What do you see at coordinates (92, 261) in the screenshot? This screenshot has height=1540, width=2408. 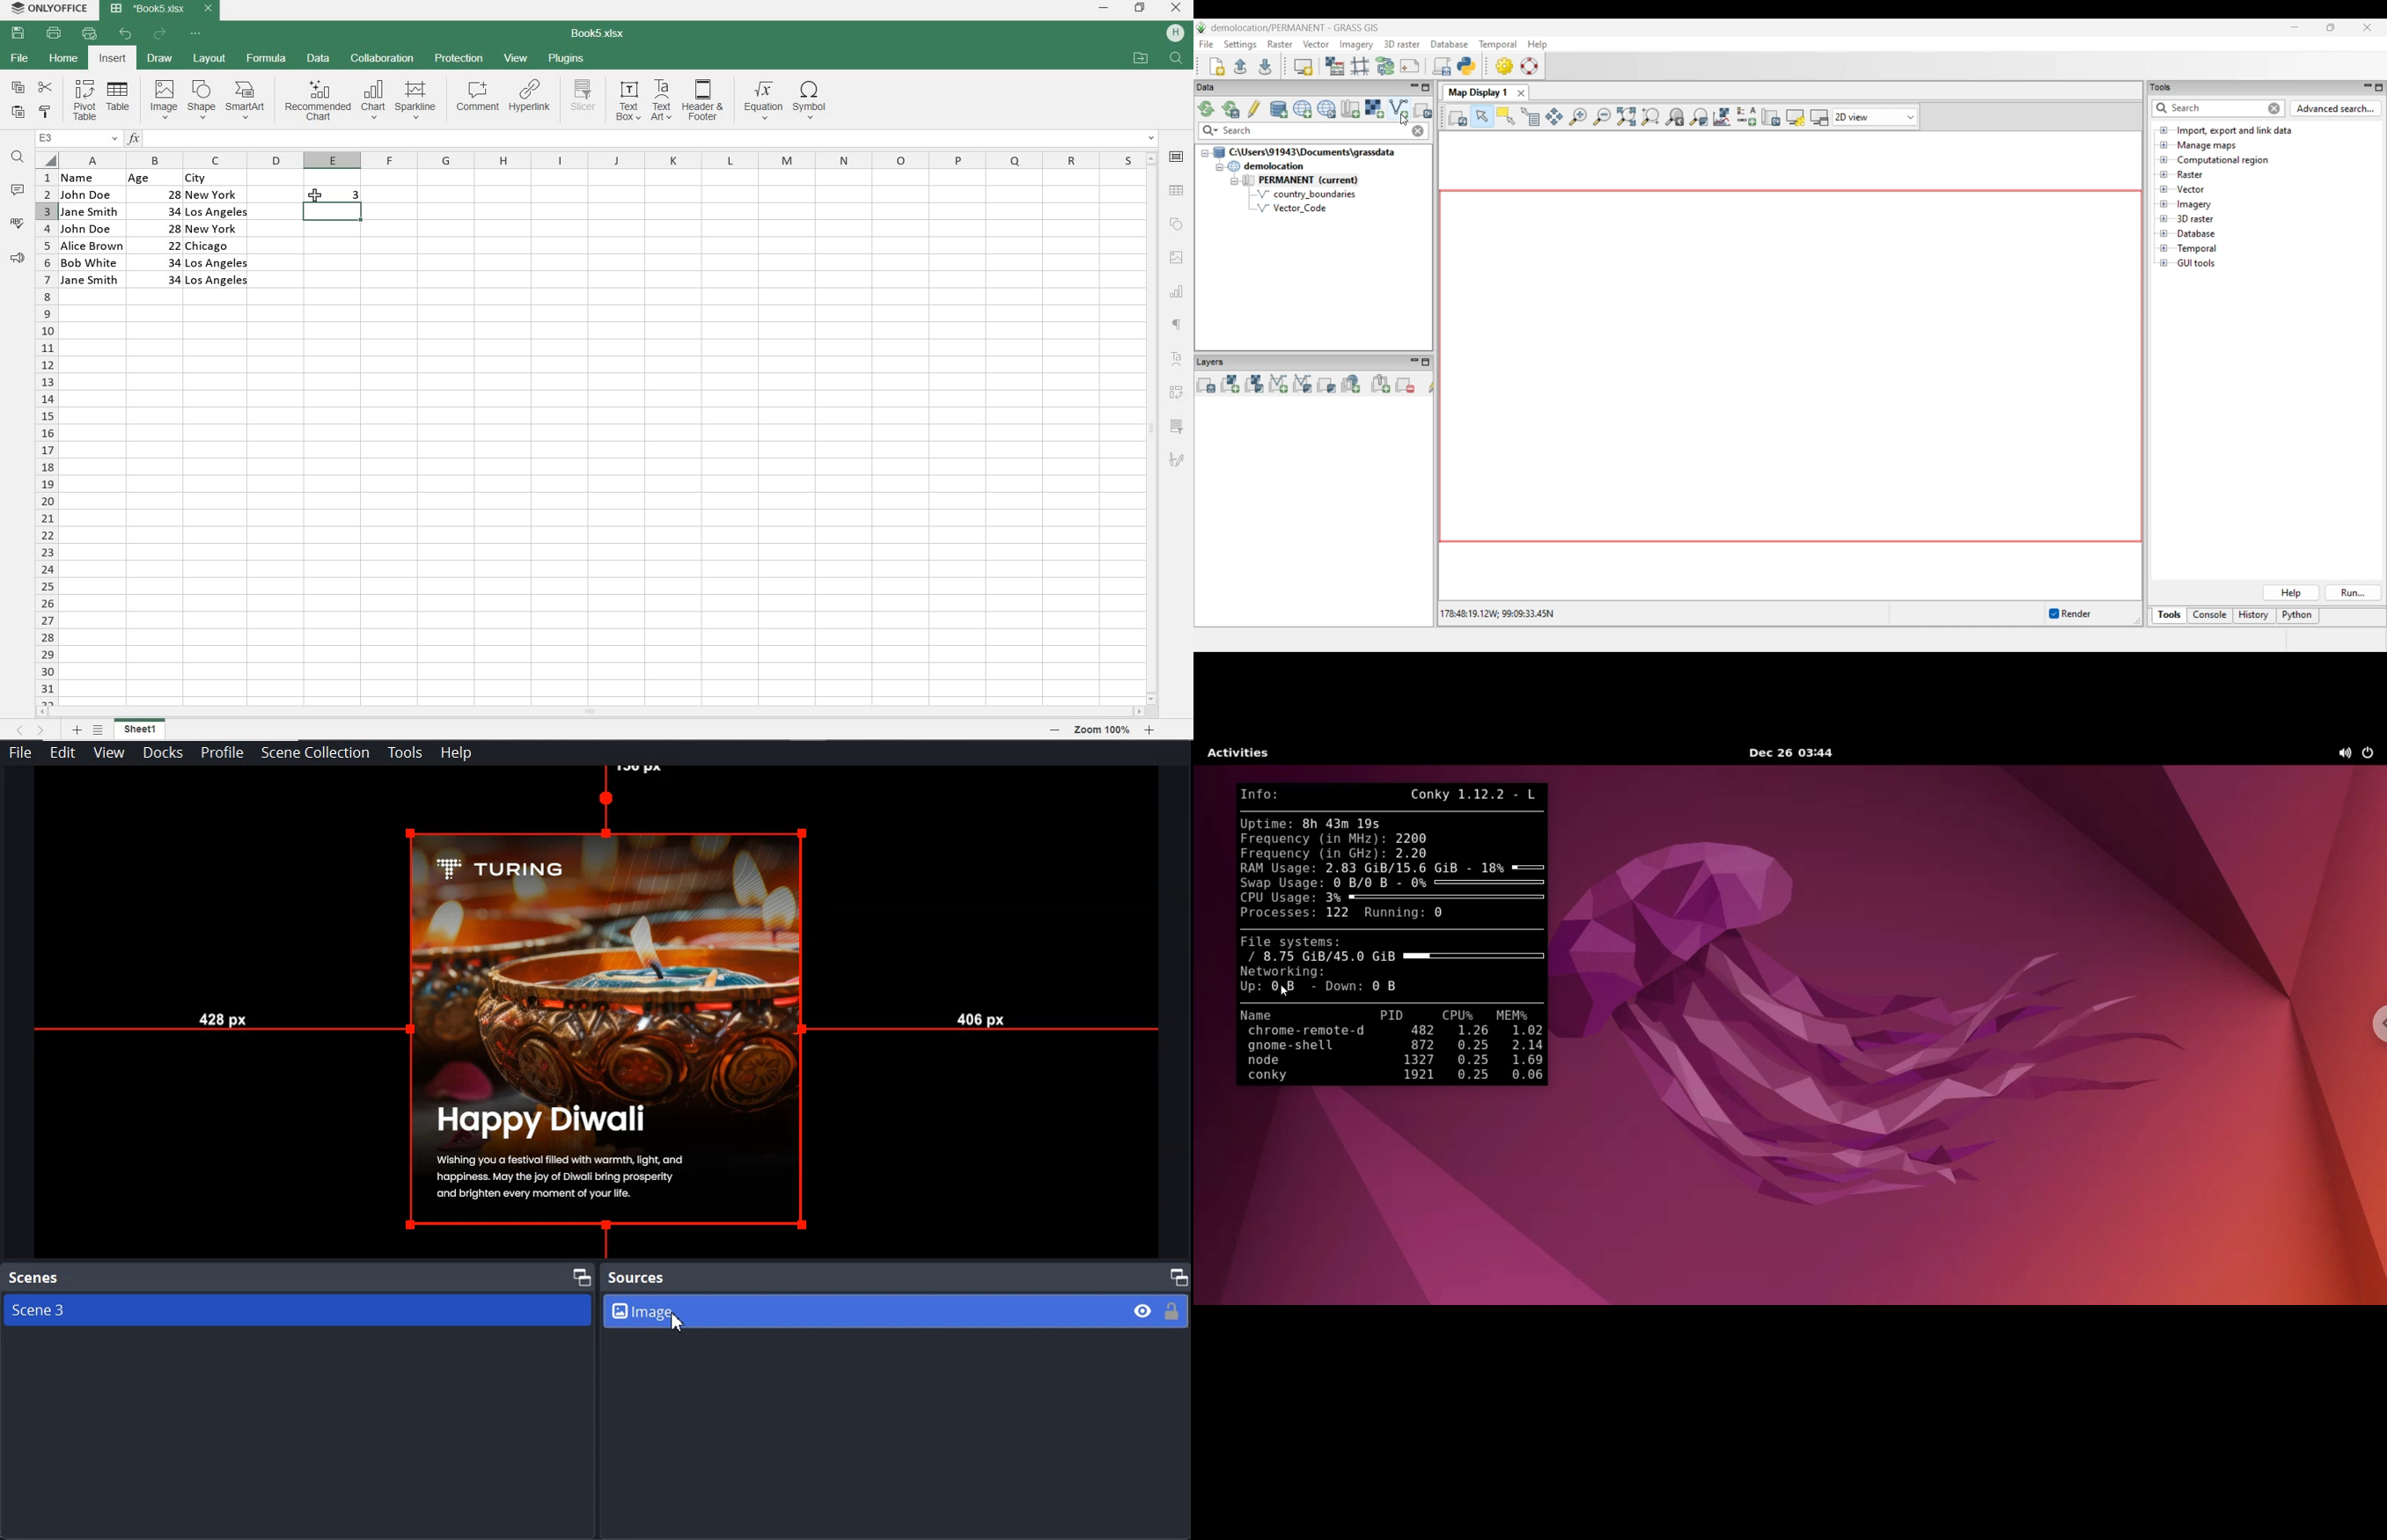 I see `Bob White` at bounding box center [92, 261].